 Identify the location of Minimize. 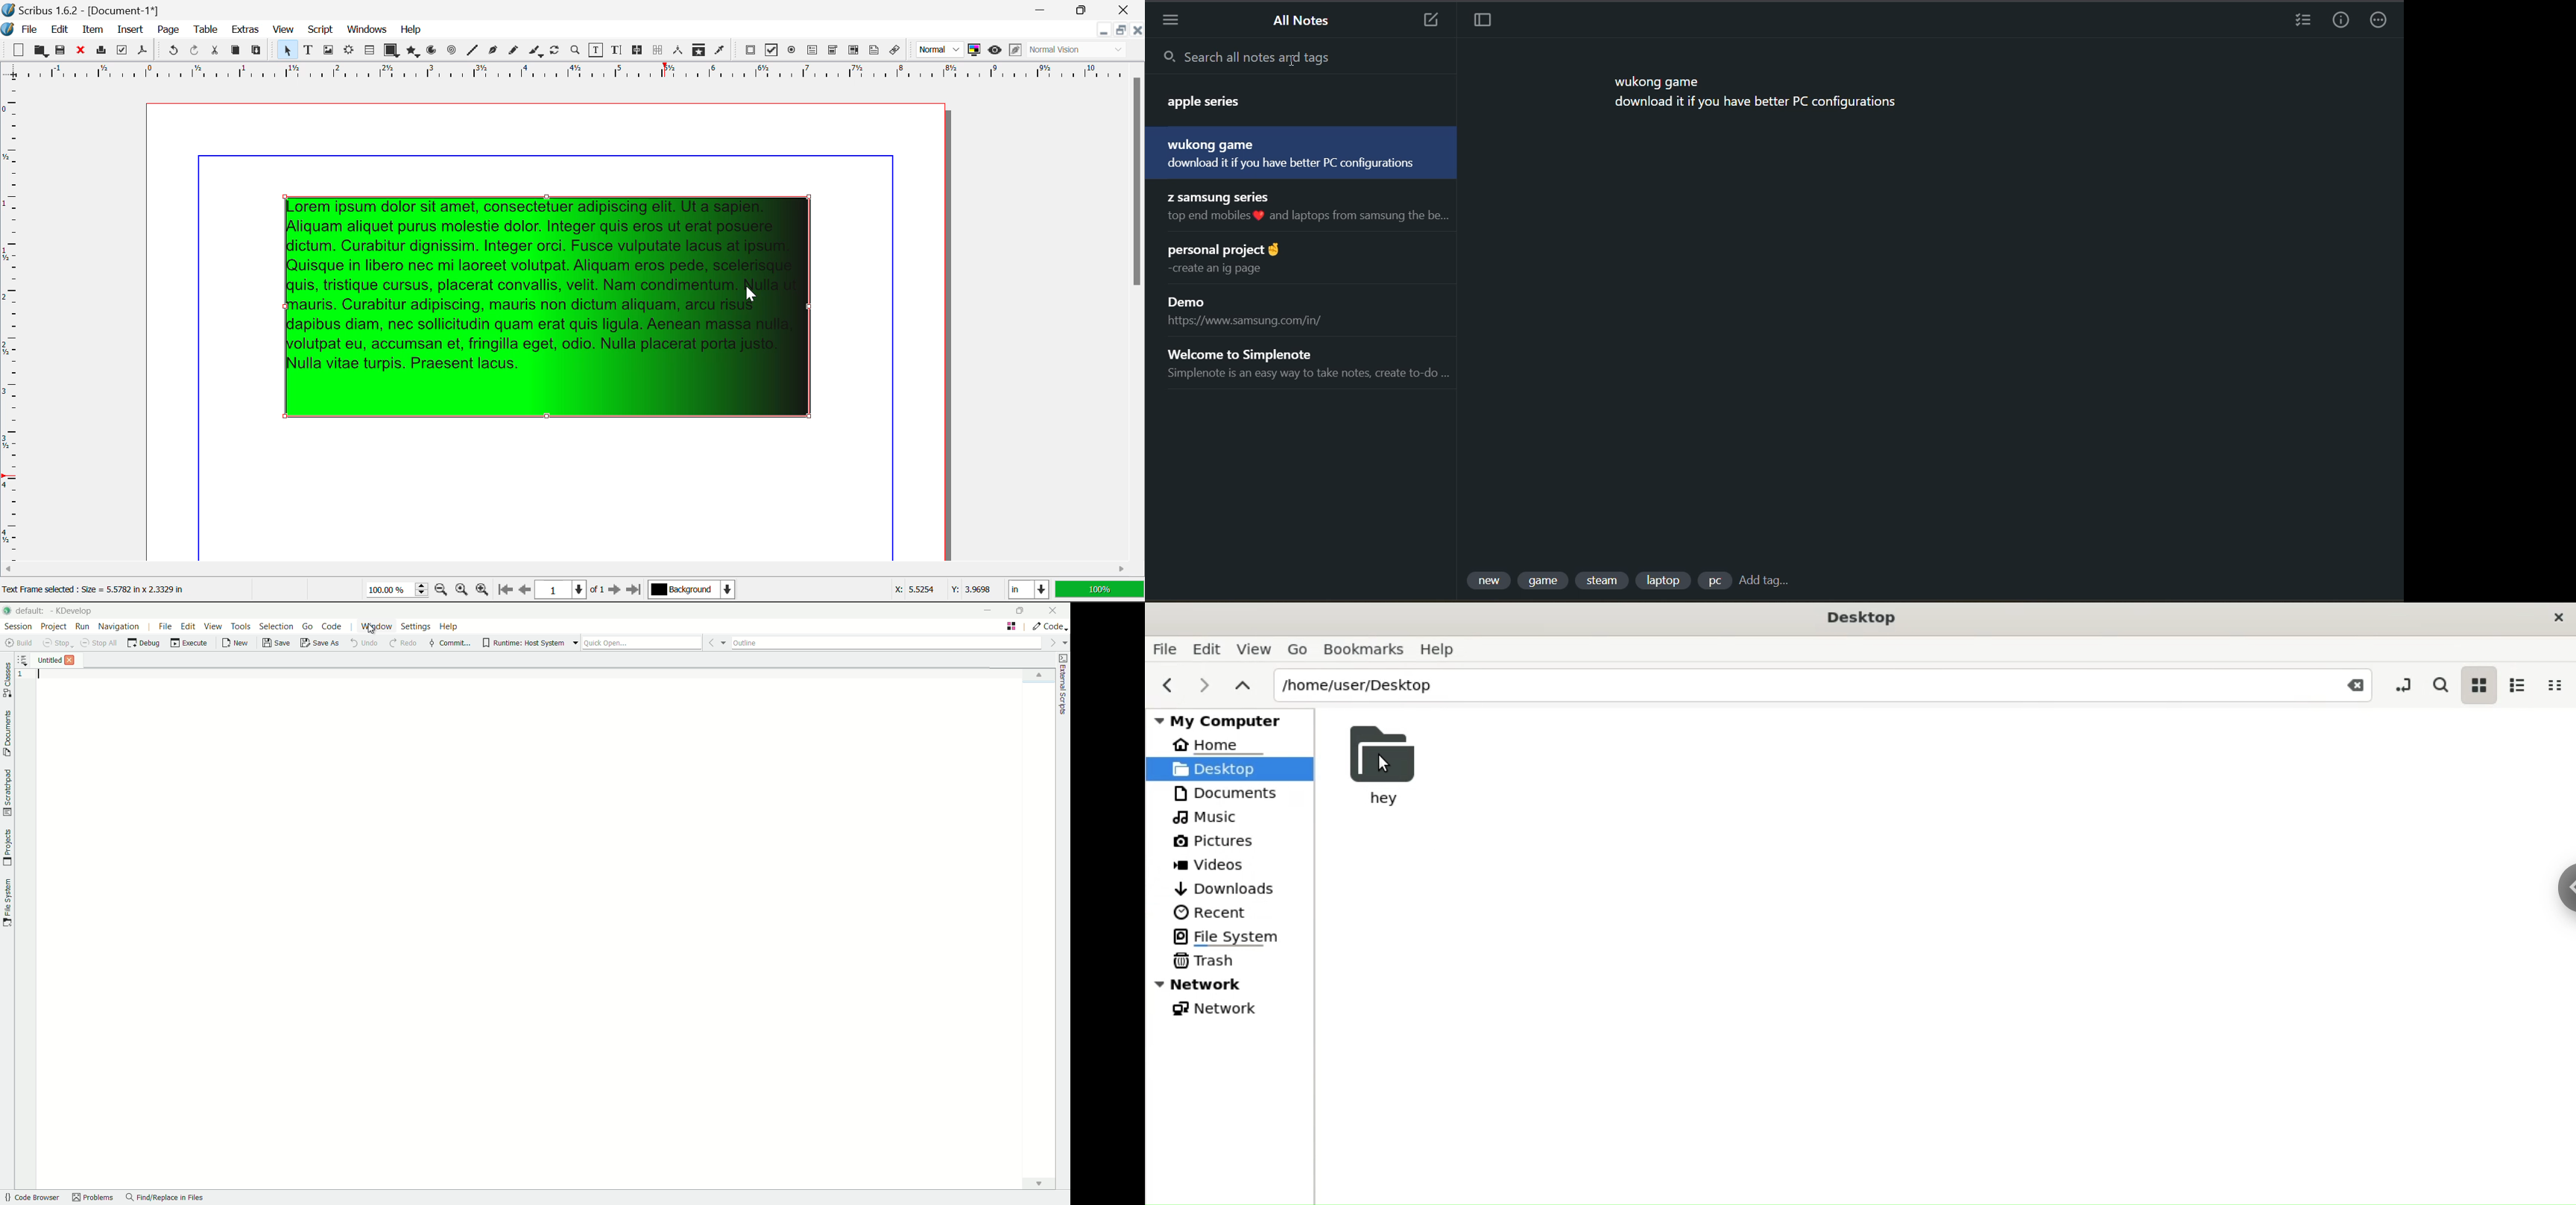
(1119, 30).